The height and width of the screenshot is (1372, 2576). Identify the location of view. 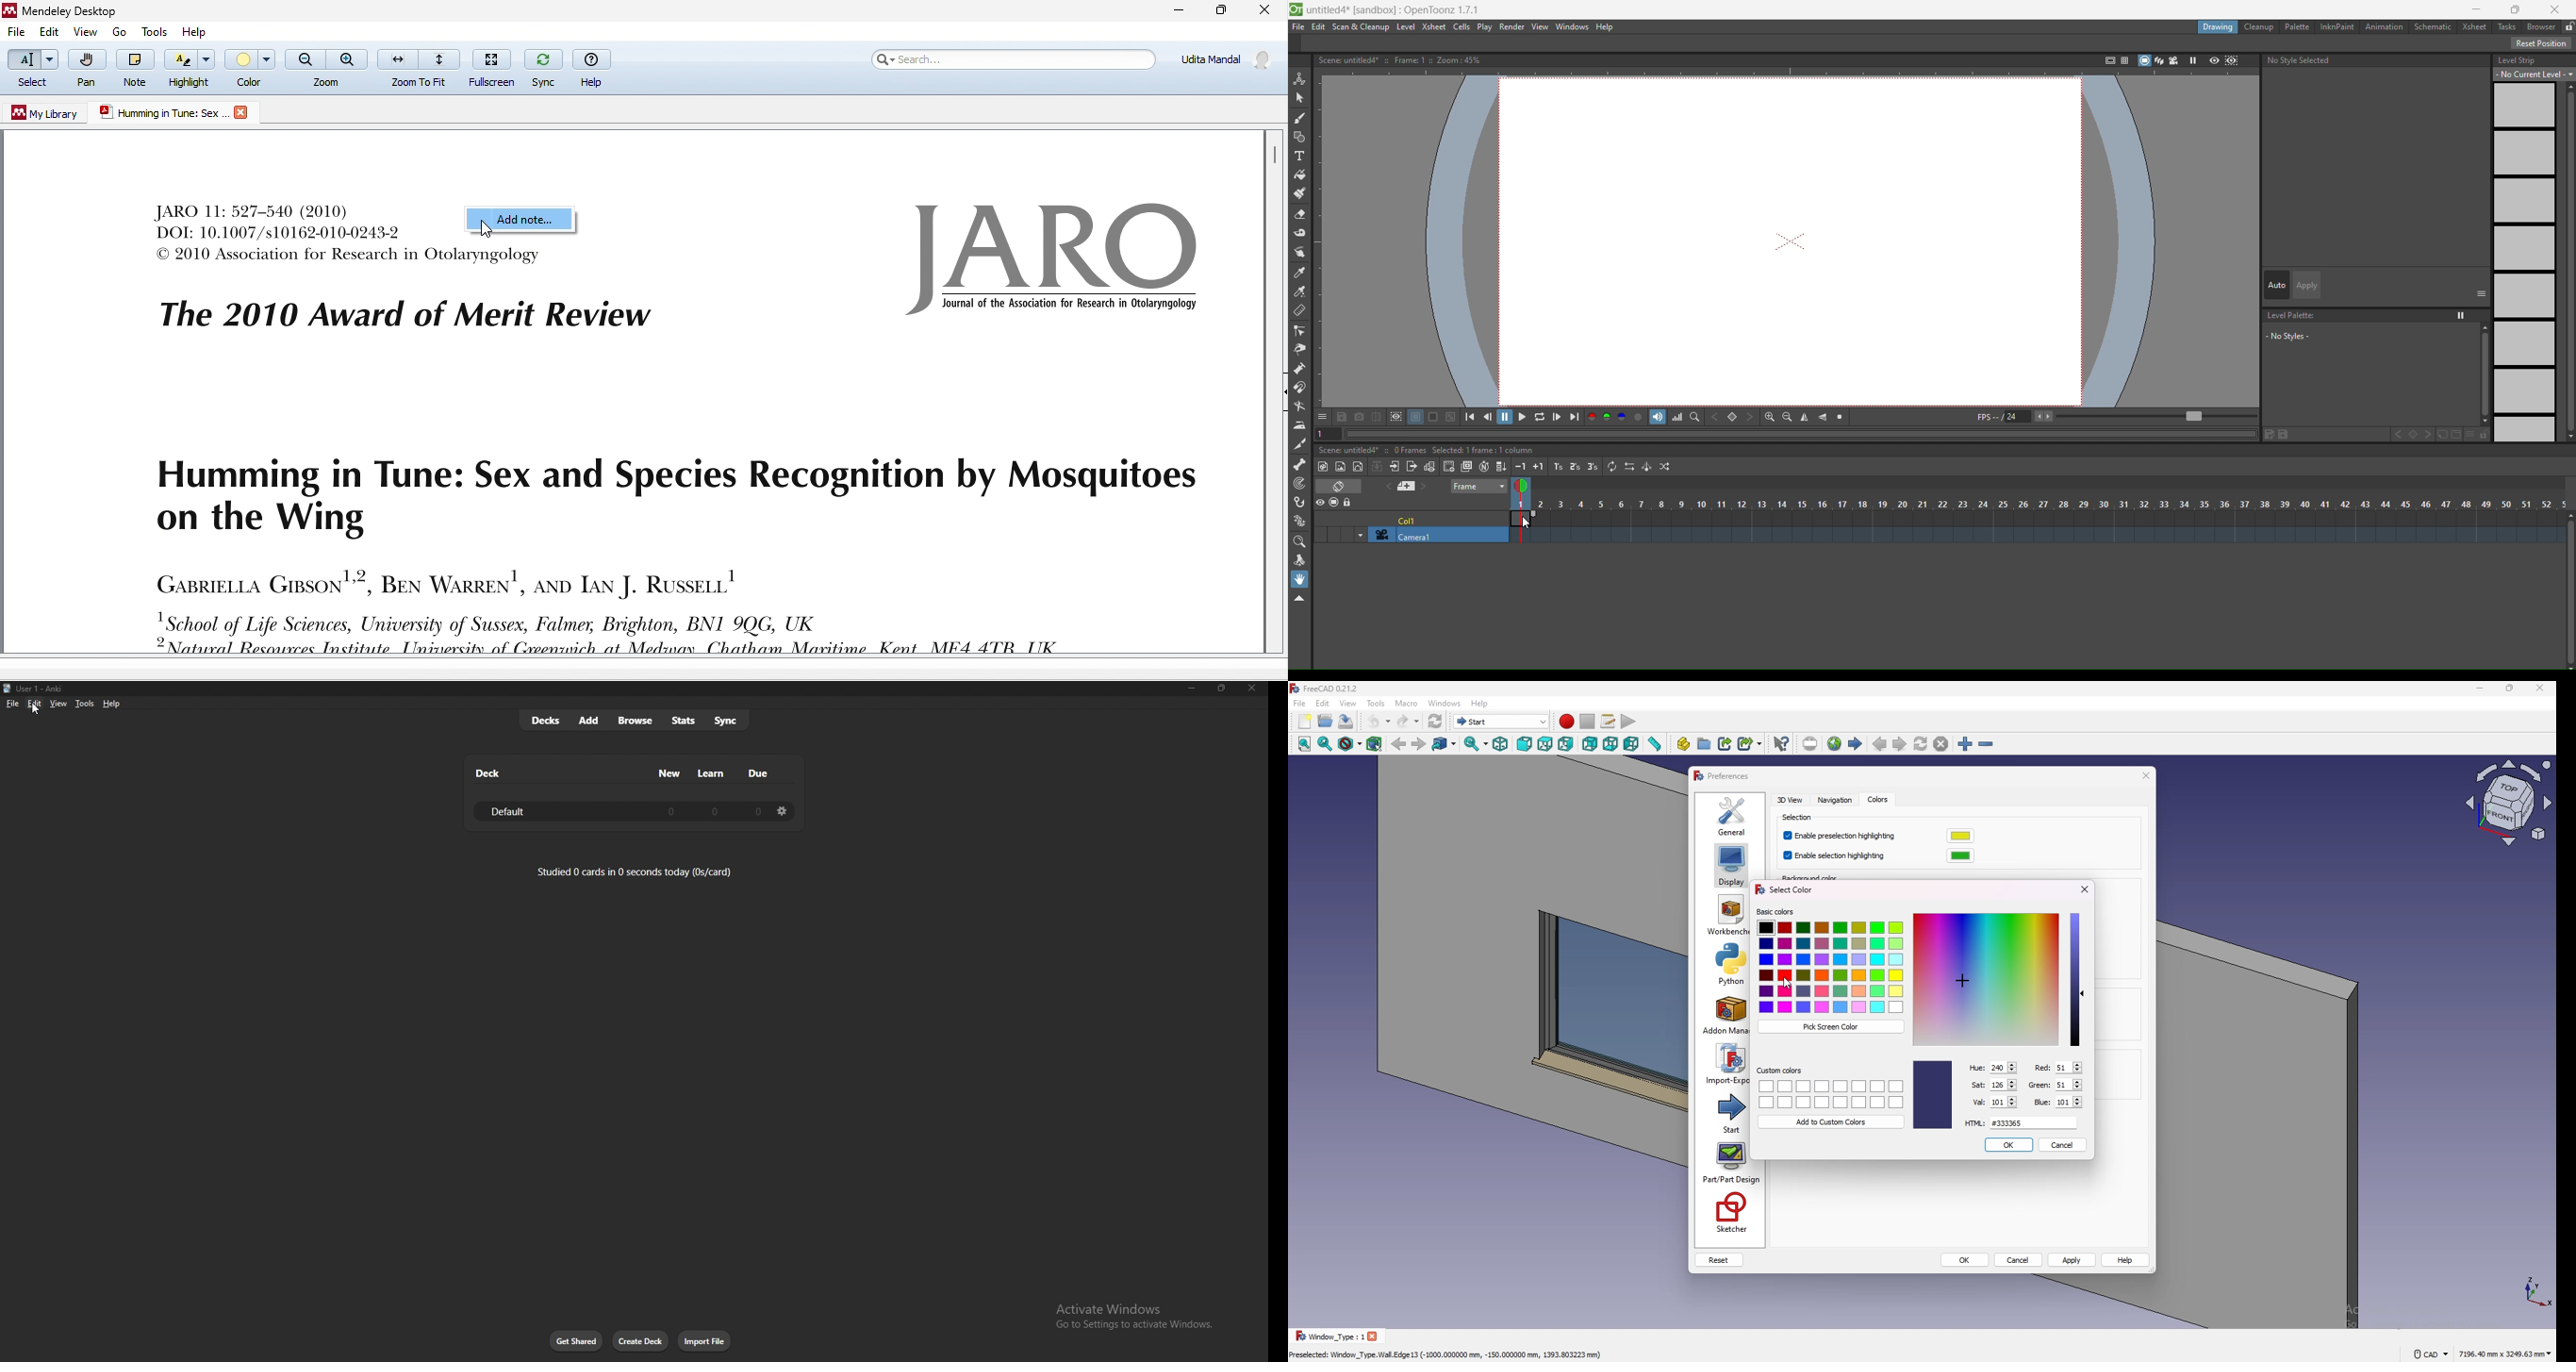
(57, 703).